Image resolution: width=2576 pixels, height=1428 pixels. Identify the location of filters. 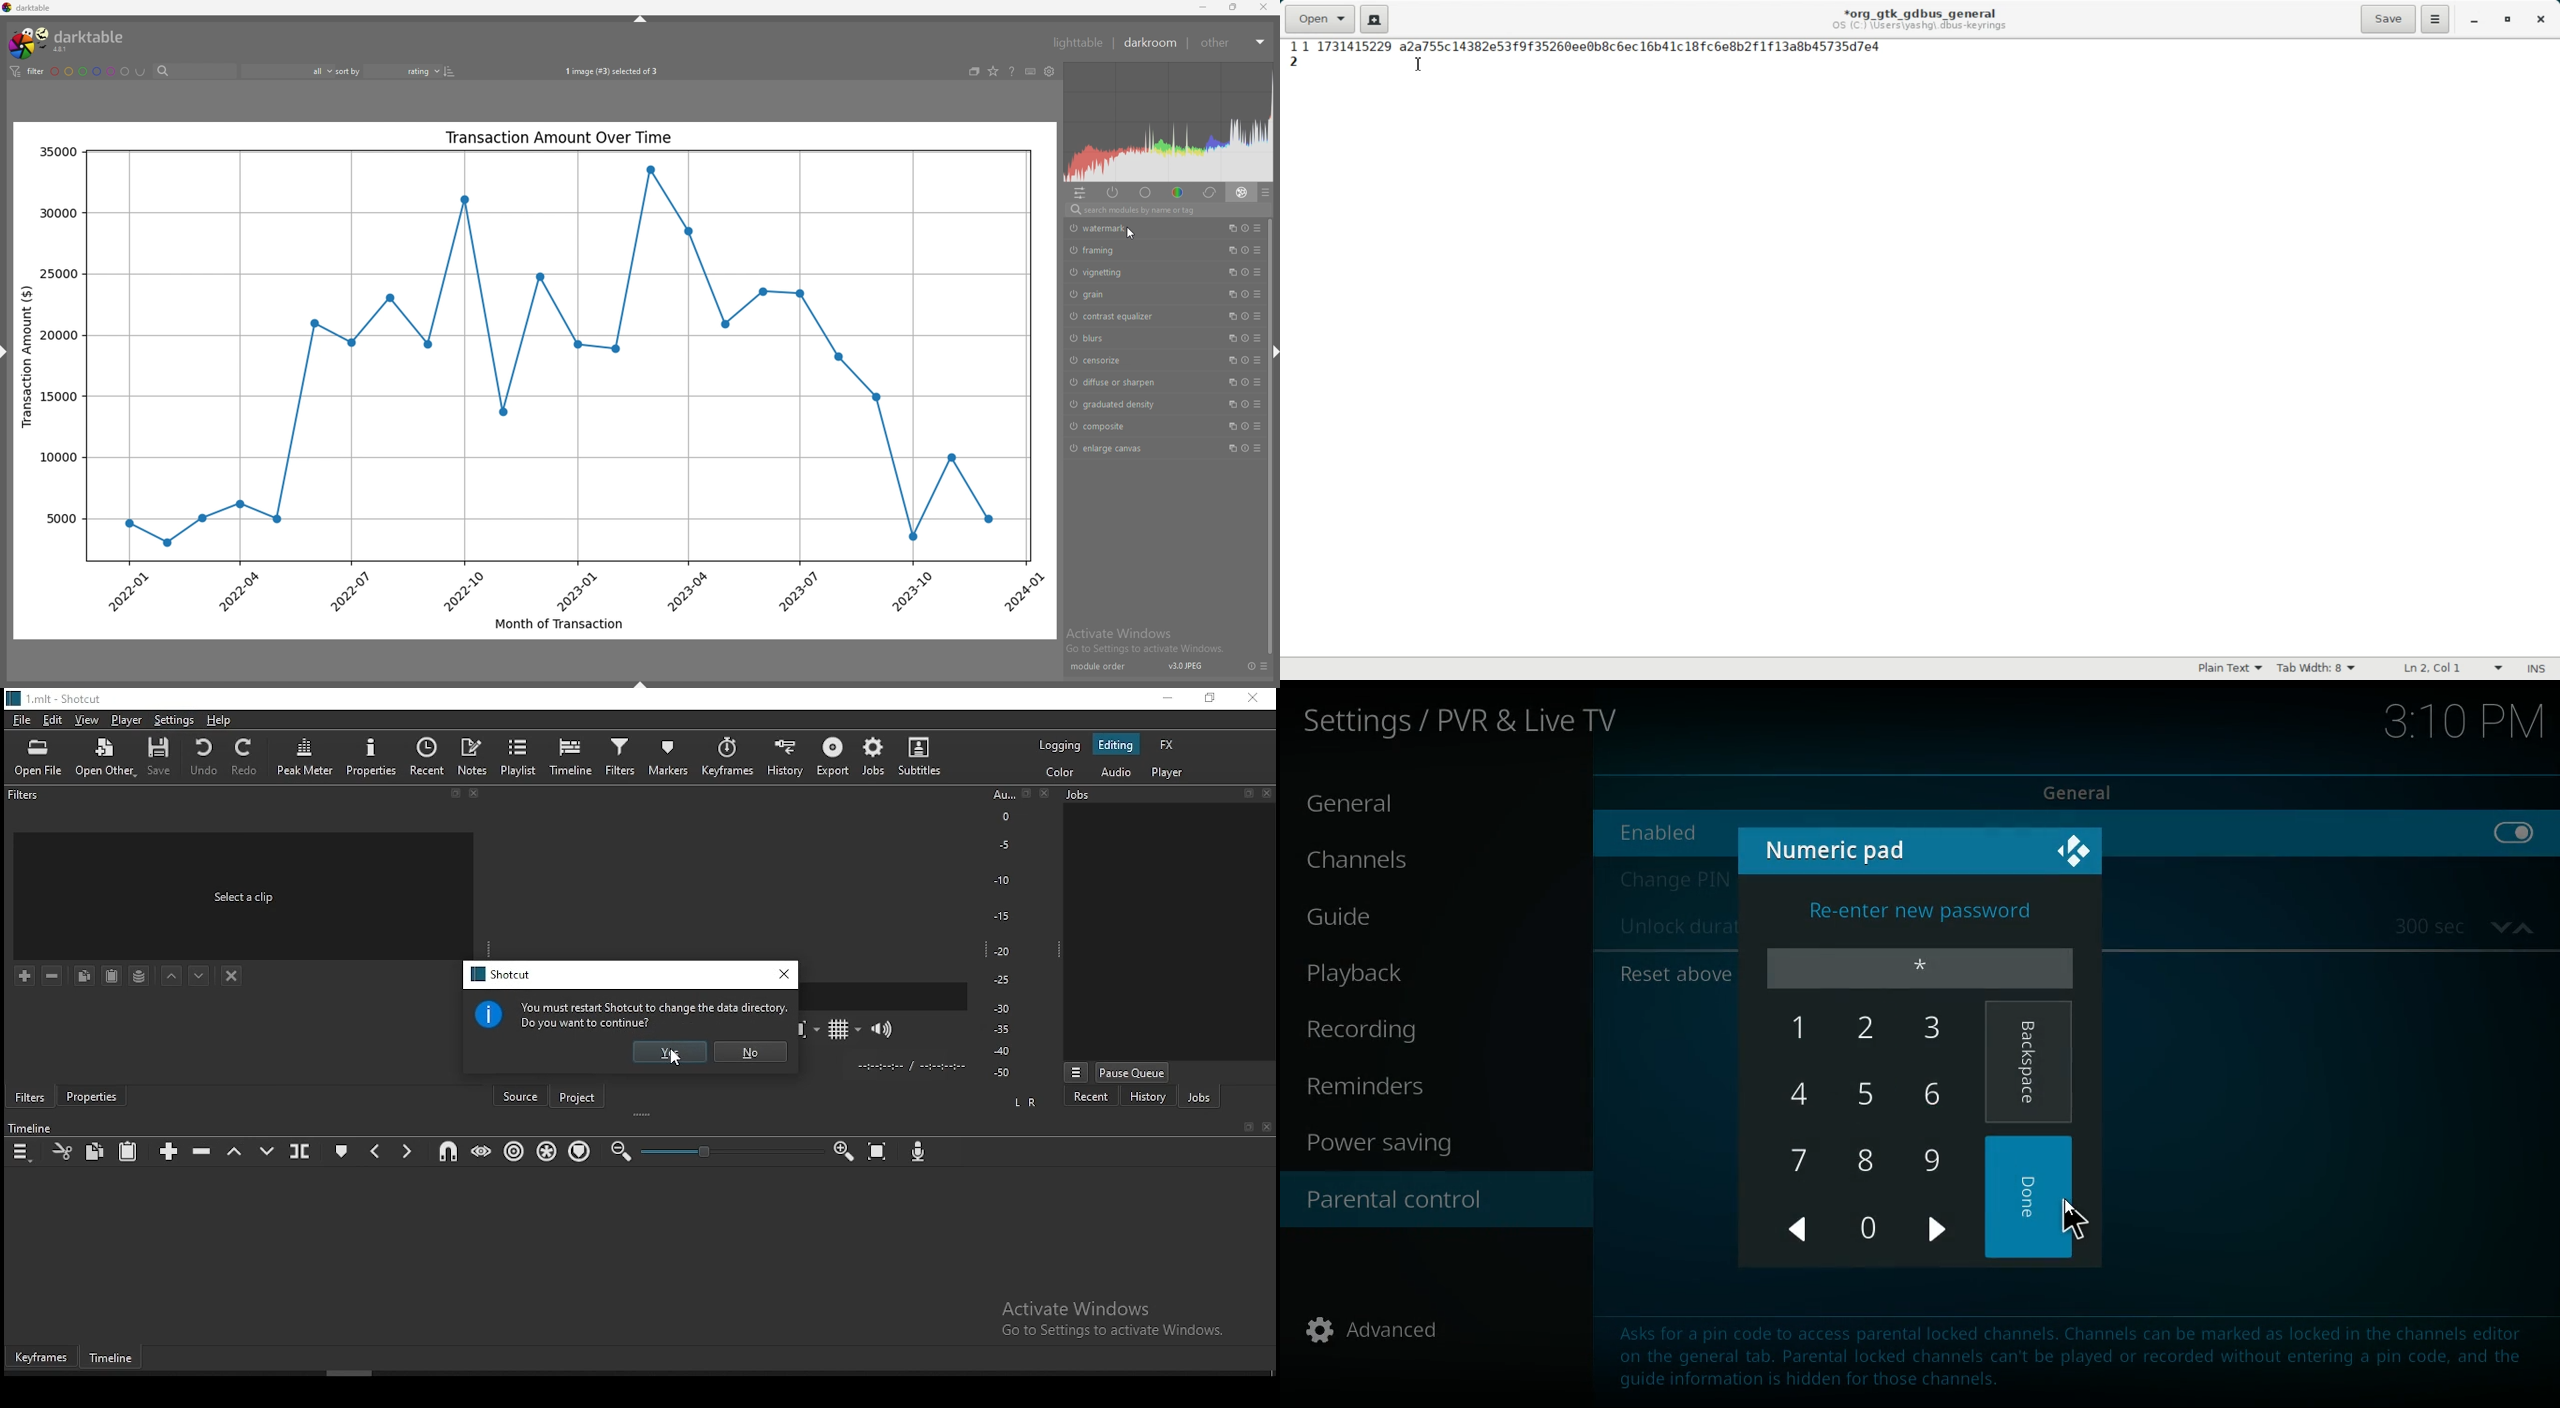
(29, 1096).